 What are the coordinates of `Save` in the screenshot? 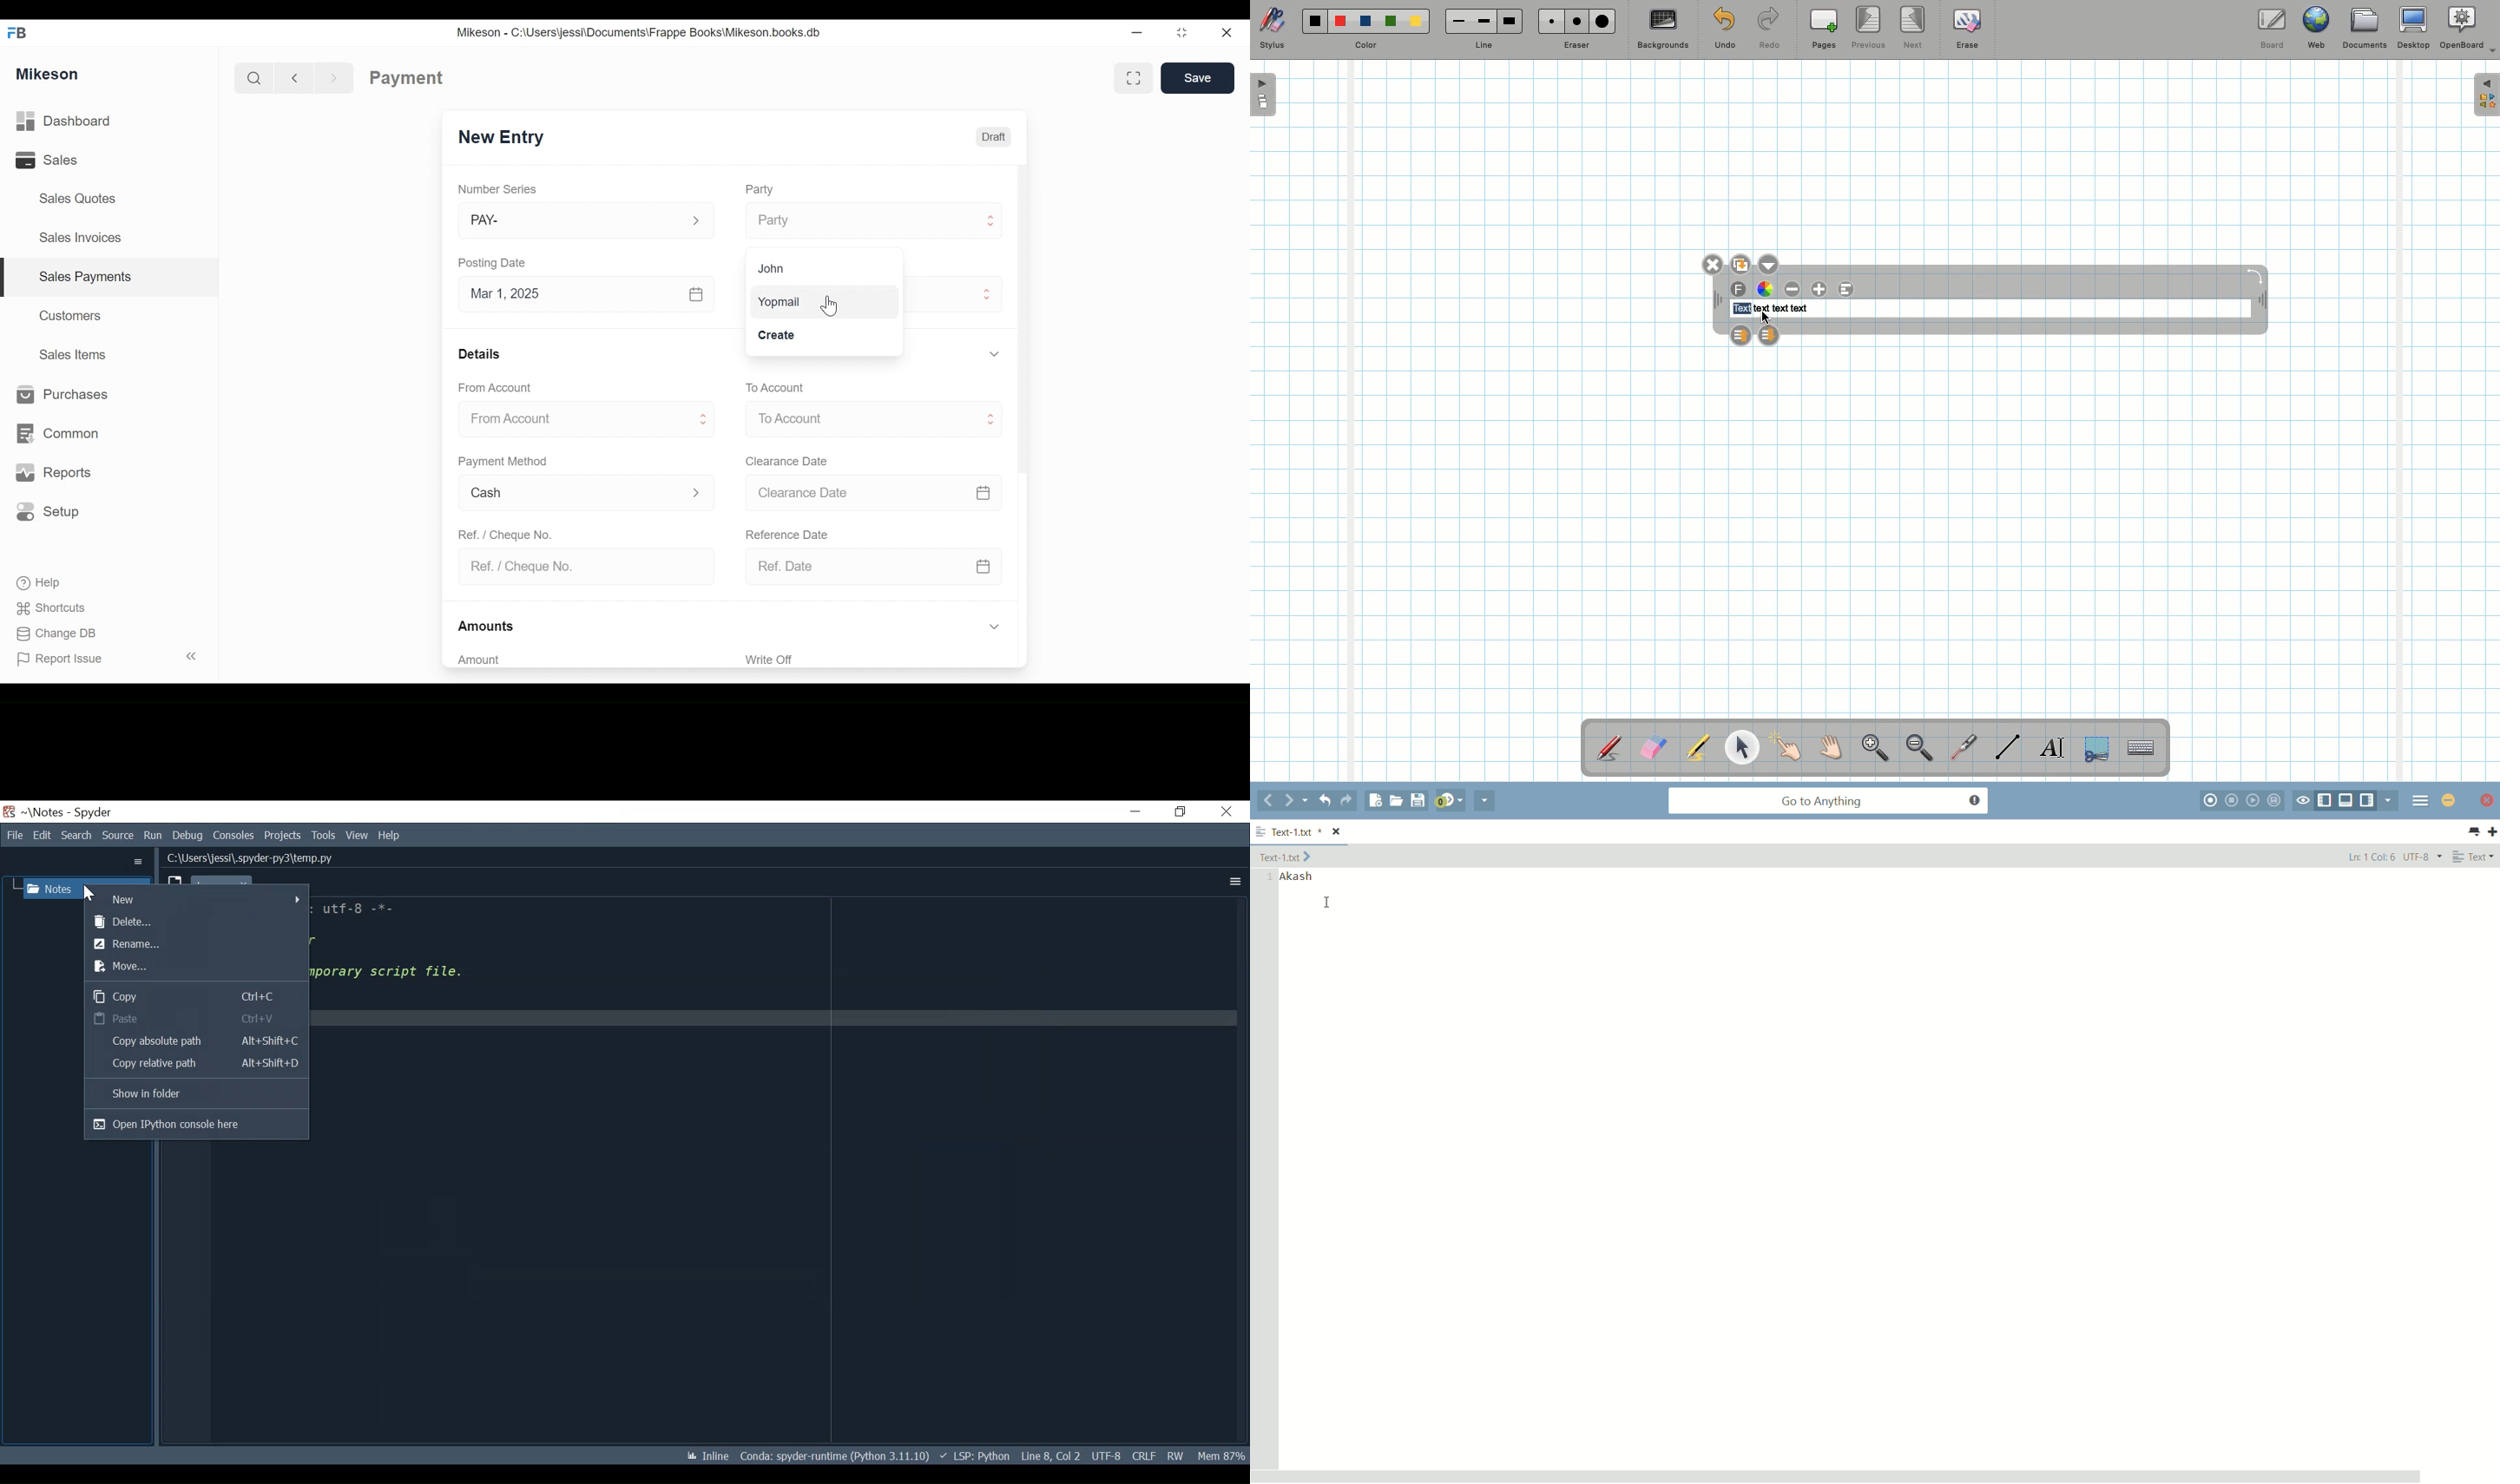 It's located at (1200, 79).